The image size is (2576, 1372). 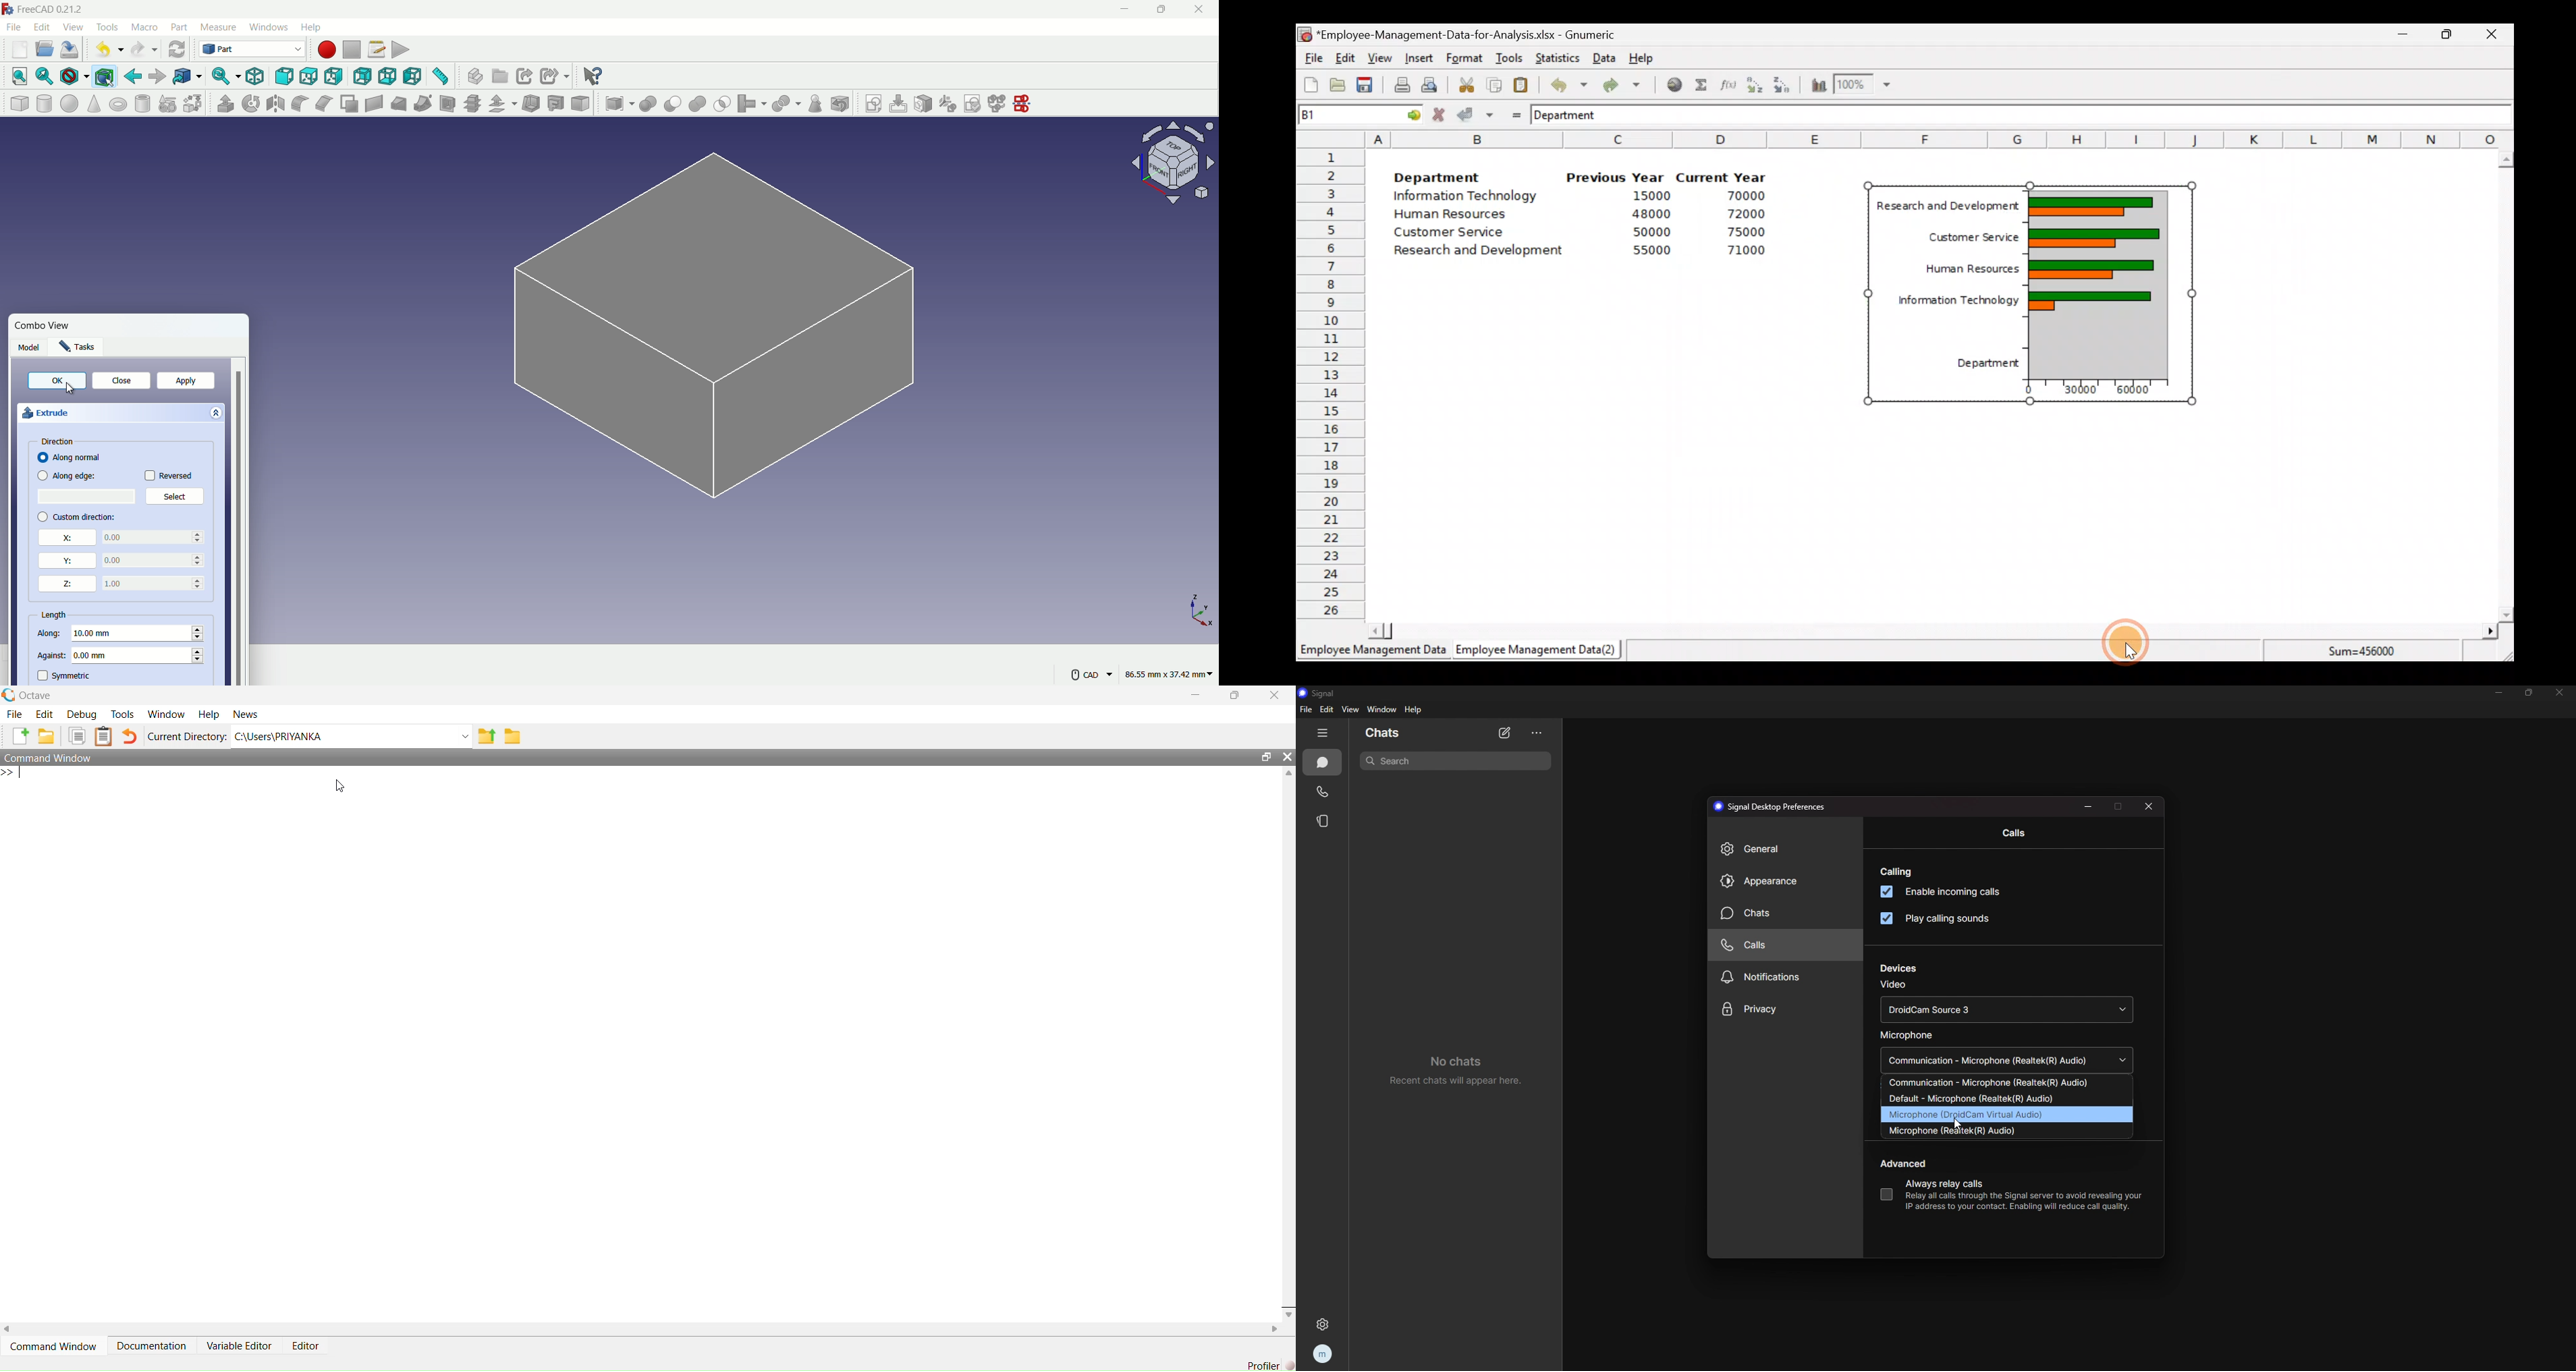 What do you see at coordinates (376, 50) in the screenshot?
I see `macro settings` at bounding box center [376, 50].